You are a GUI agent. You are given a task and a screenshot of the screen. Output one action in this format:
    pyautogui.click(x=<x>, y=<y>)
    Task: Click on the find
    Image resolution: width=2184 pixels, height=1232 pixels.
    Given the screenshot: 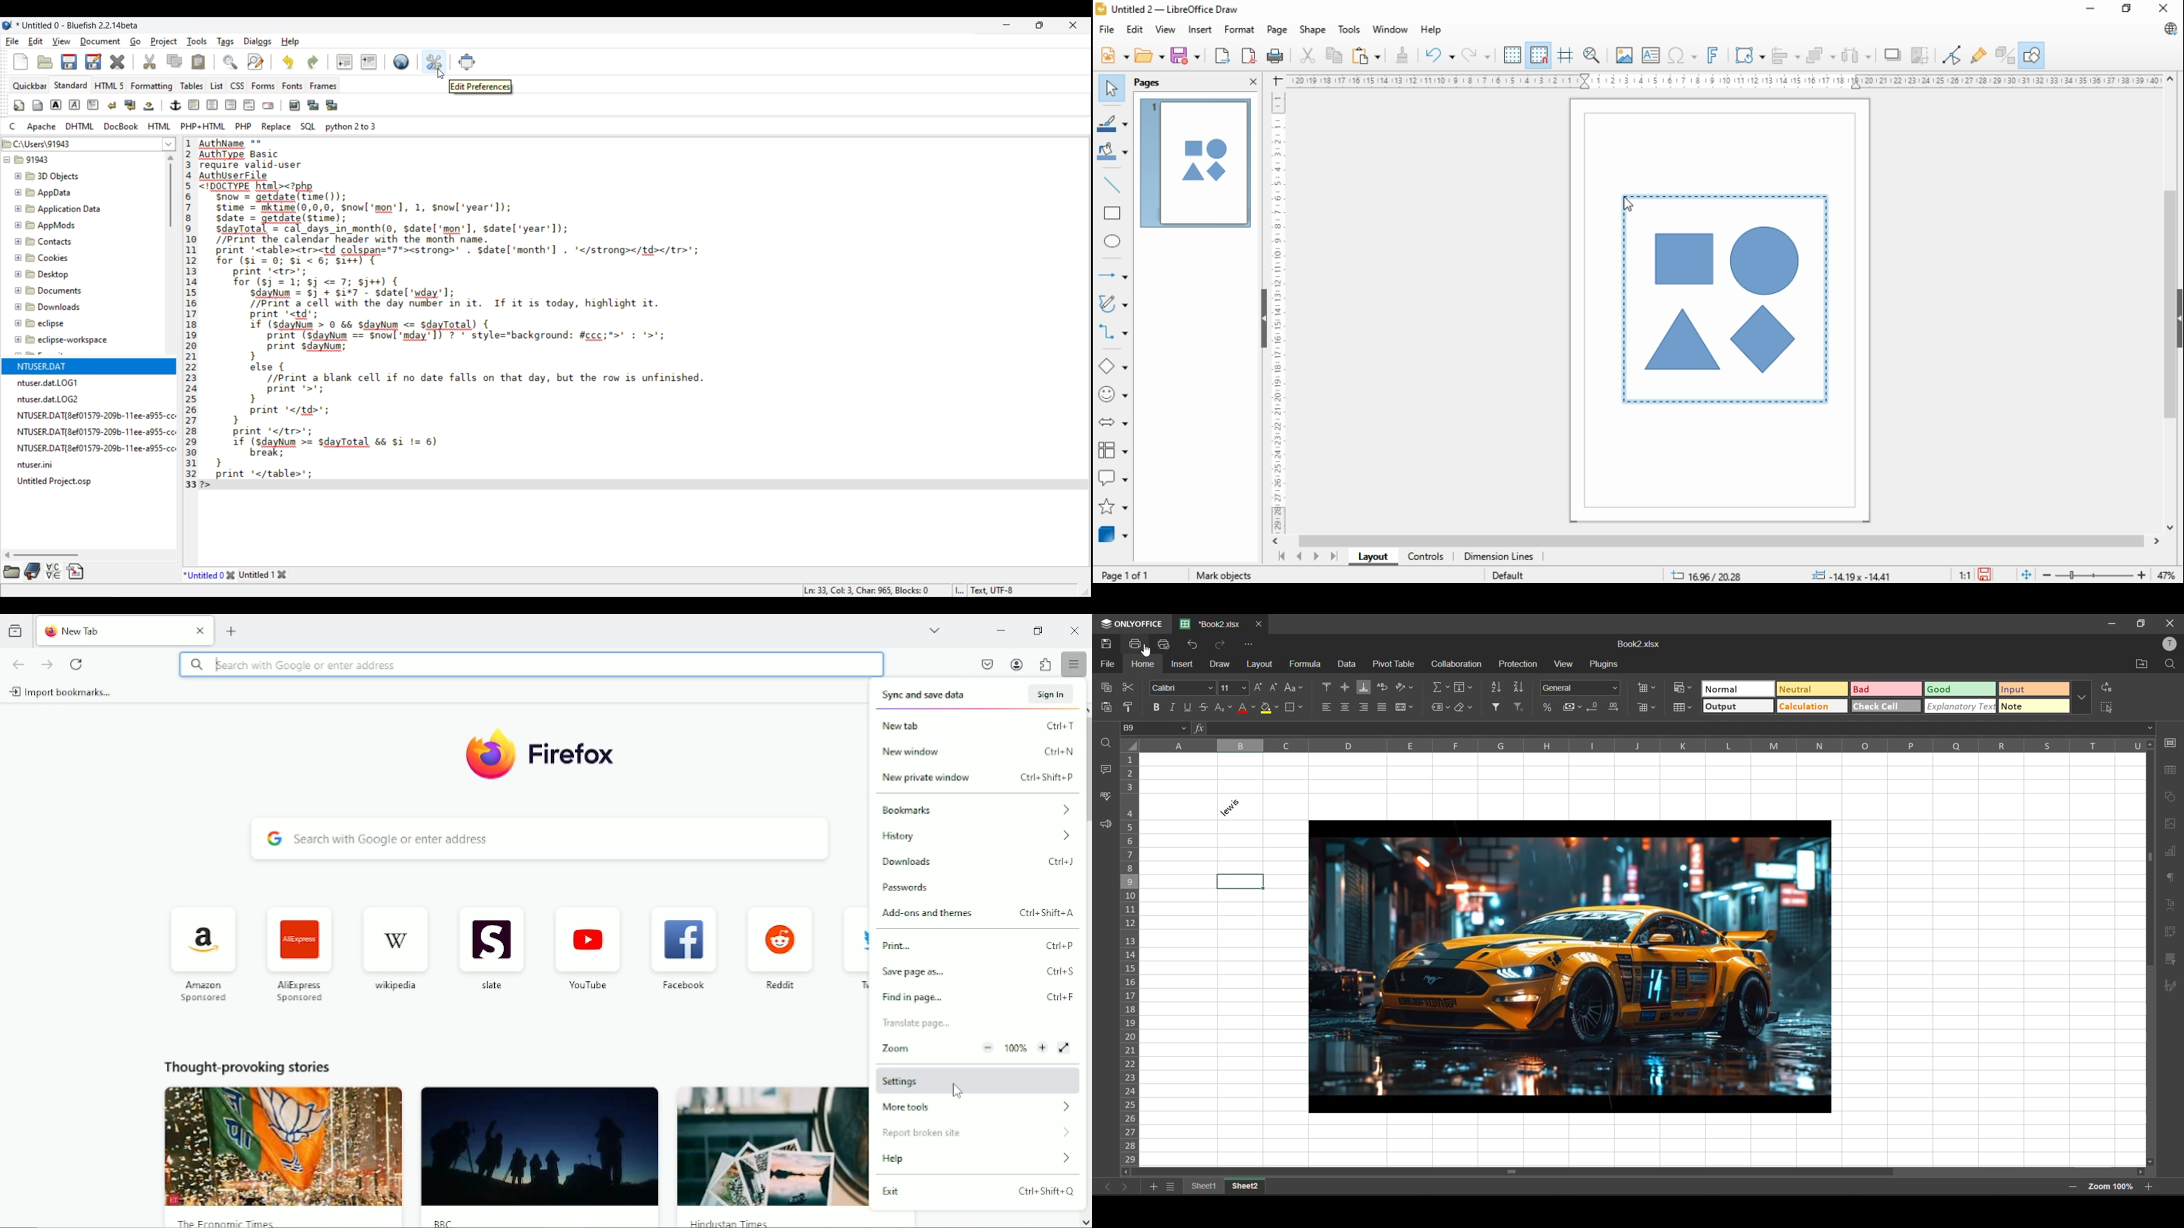 What is the action you would take?
    pyautogui.click(x=1105, y=742)
    